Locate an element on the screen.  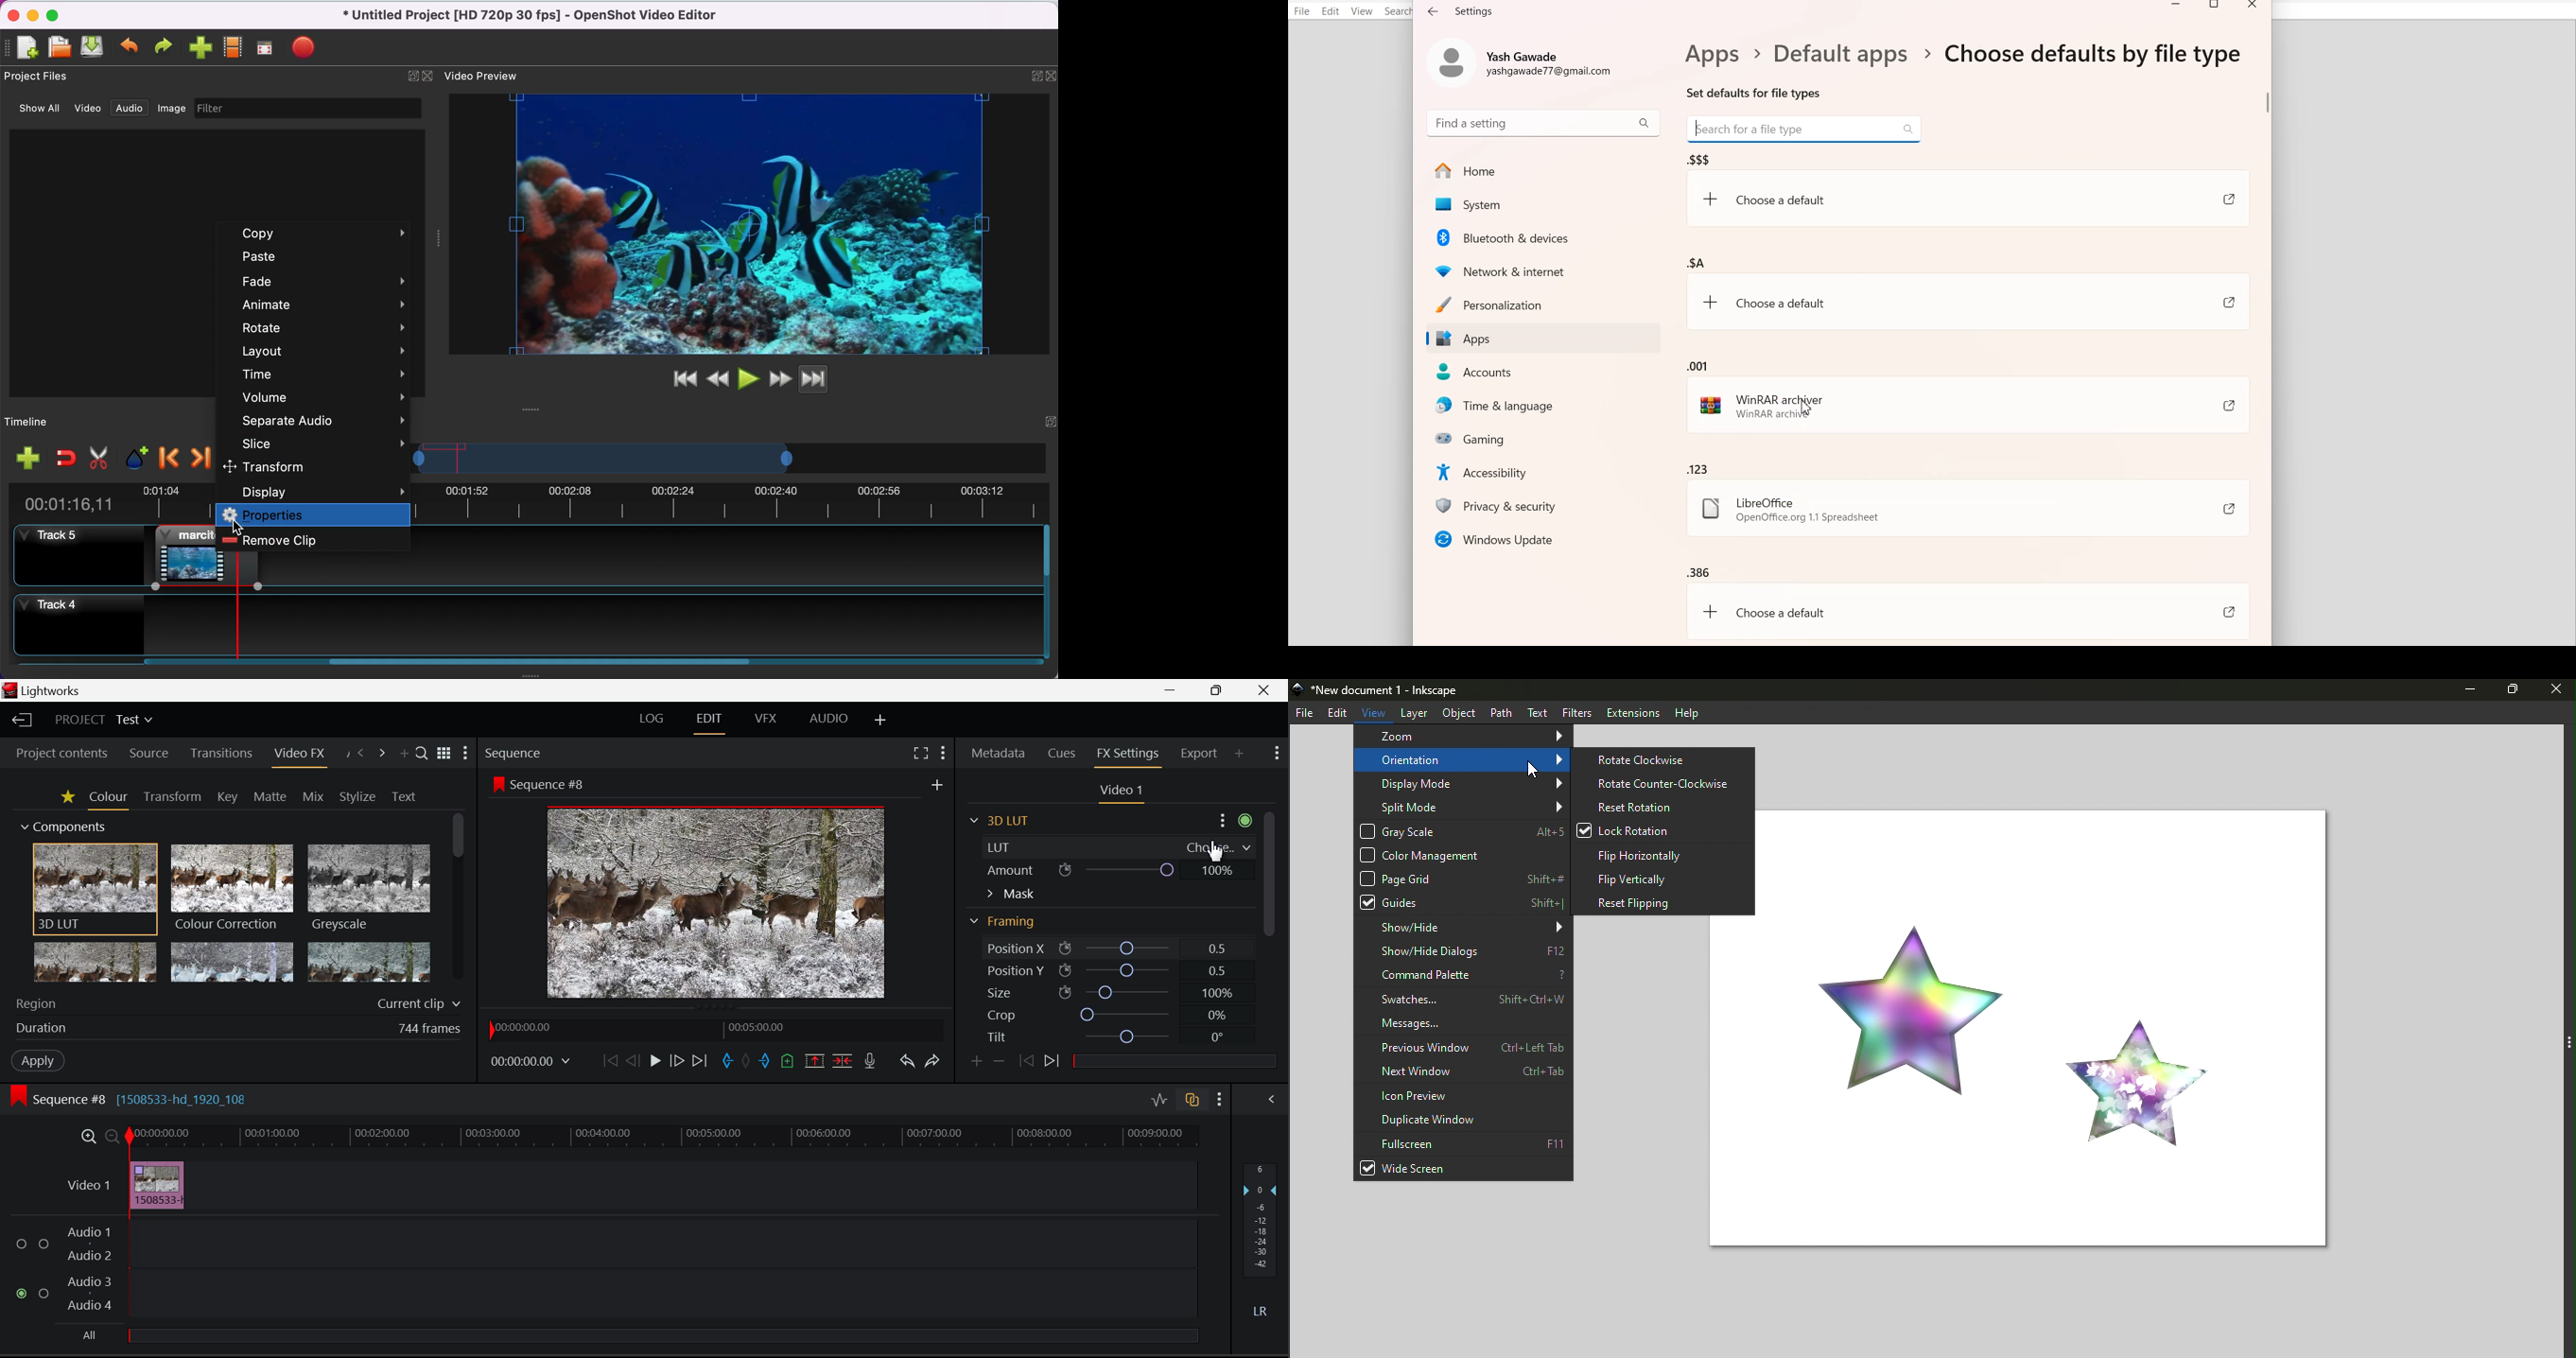
new document 1-inkscape is located at coordinates (1384, 690).